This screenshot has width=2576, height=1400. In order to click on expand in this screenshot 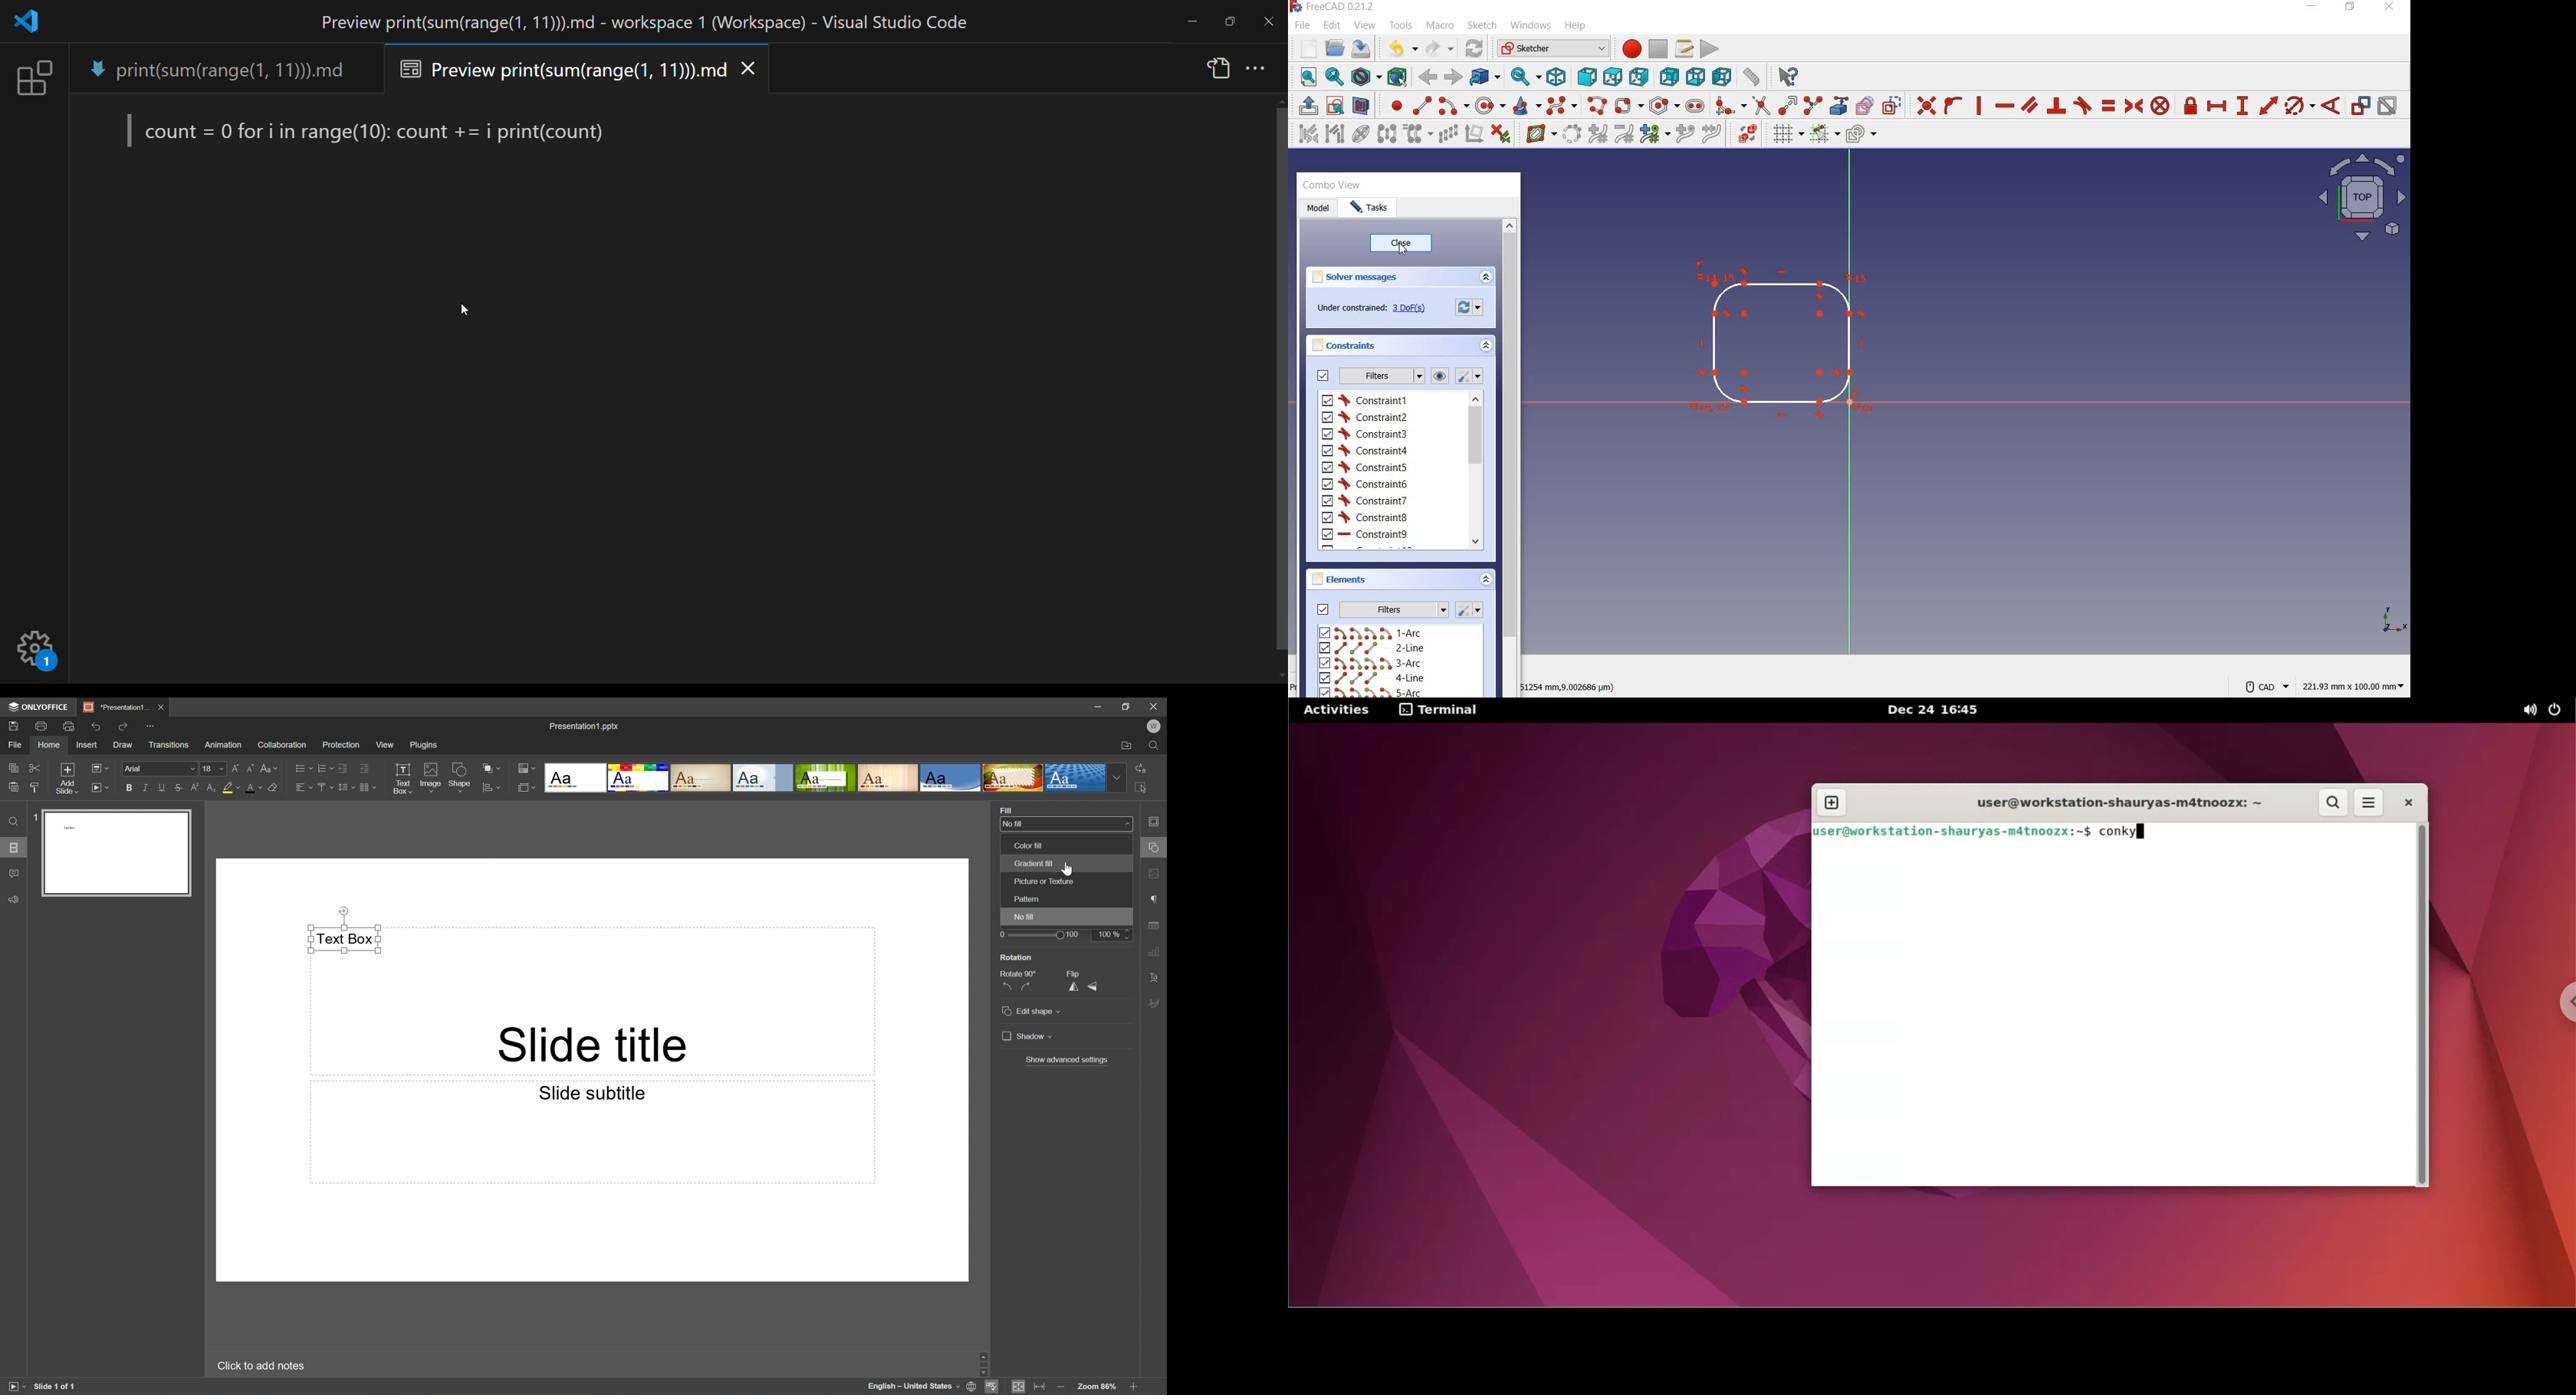, I will do `click(1486, 346)`.